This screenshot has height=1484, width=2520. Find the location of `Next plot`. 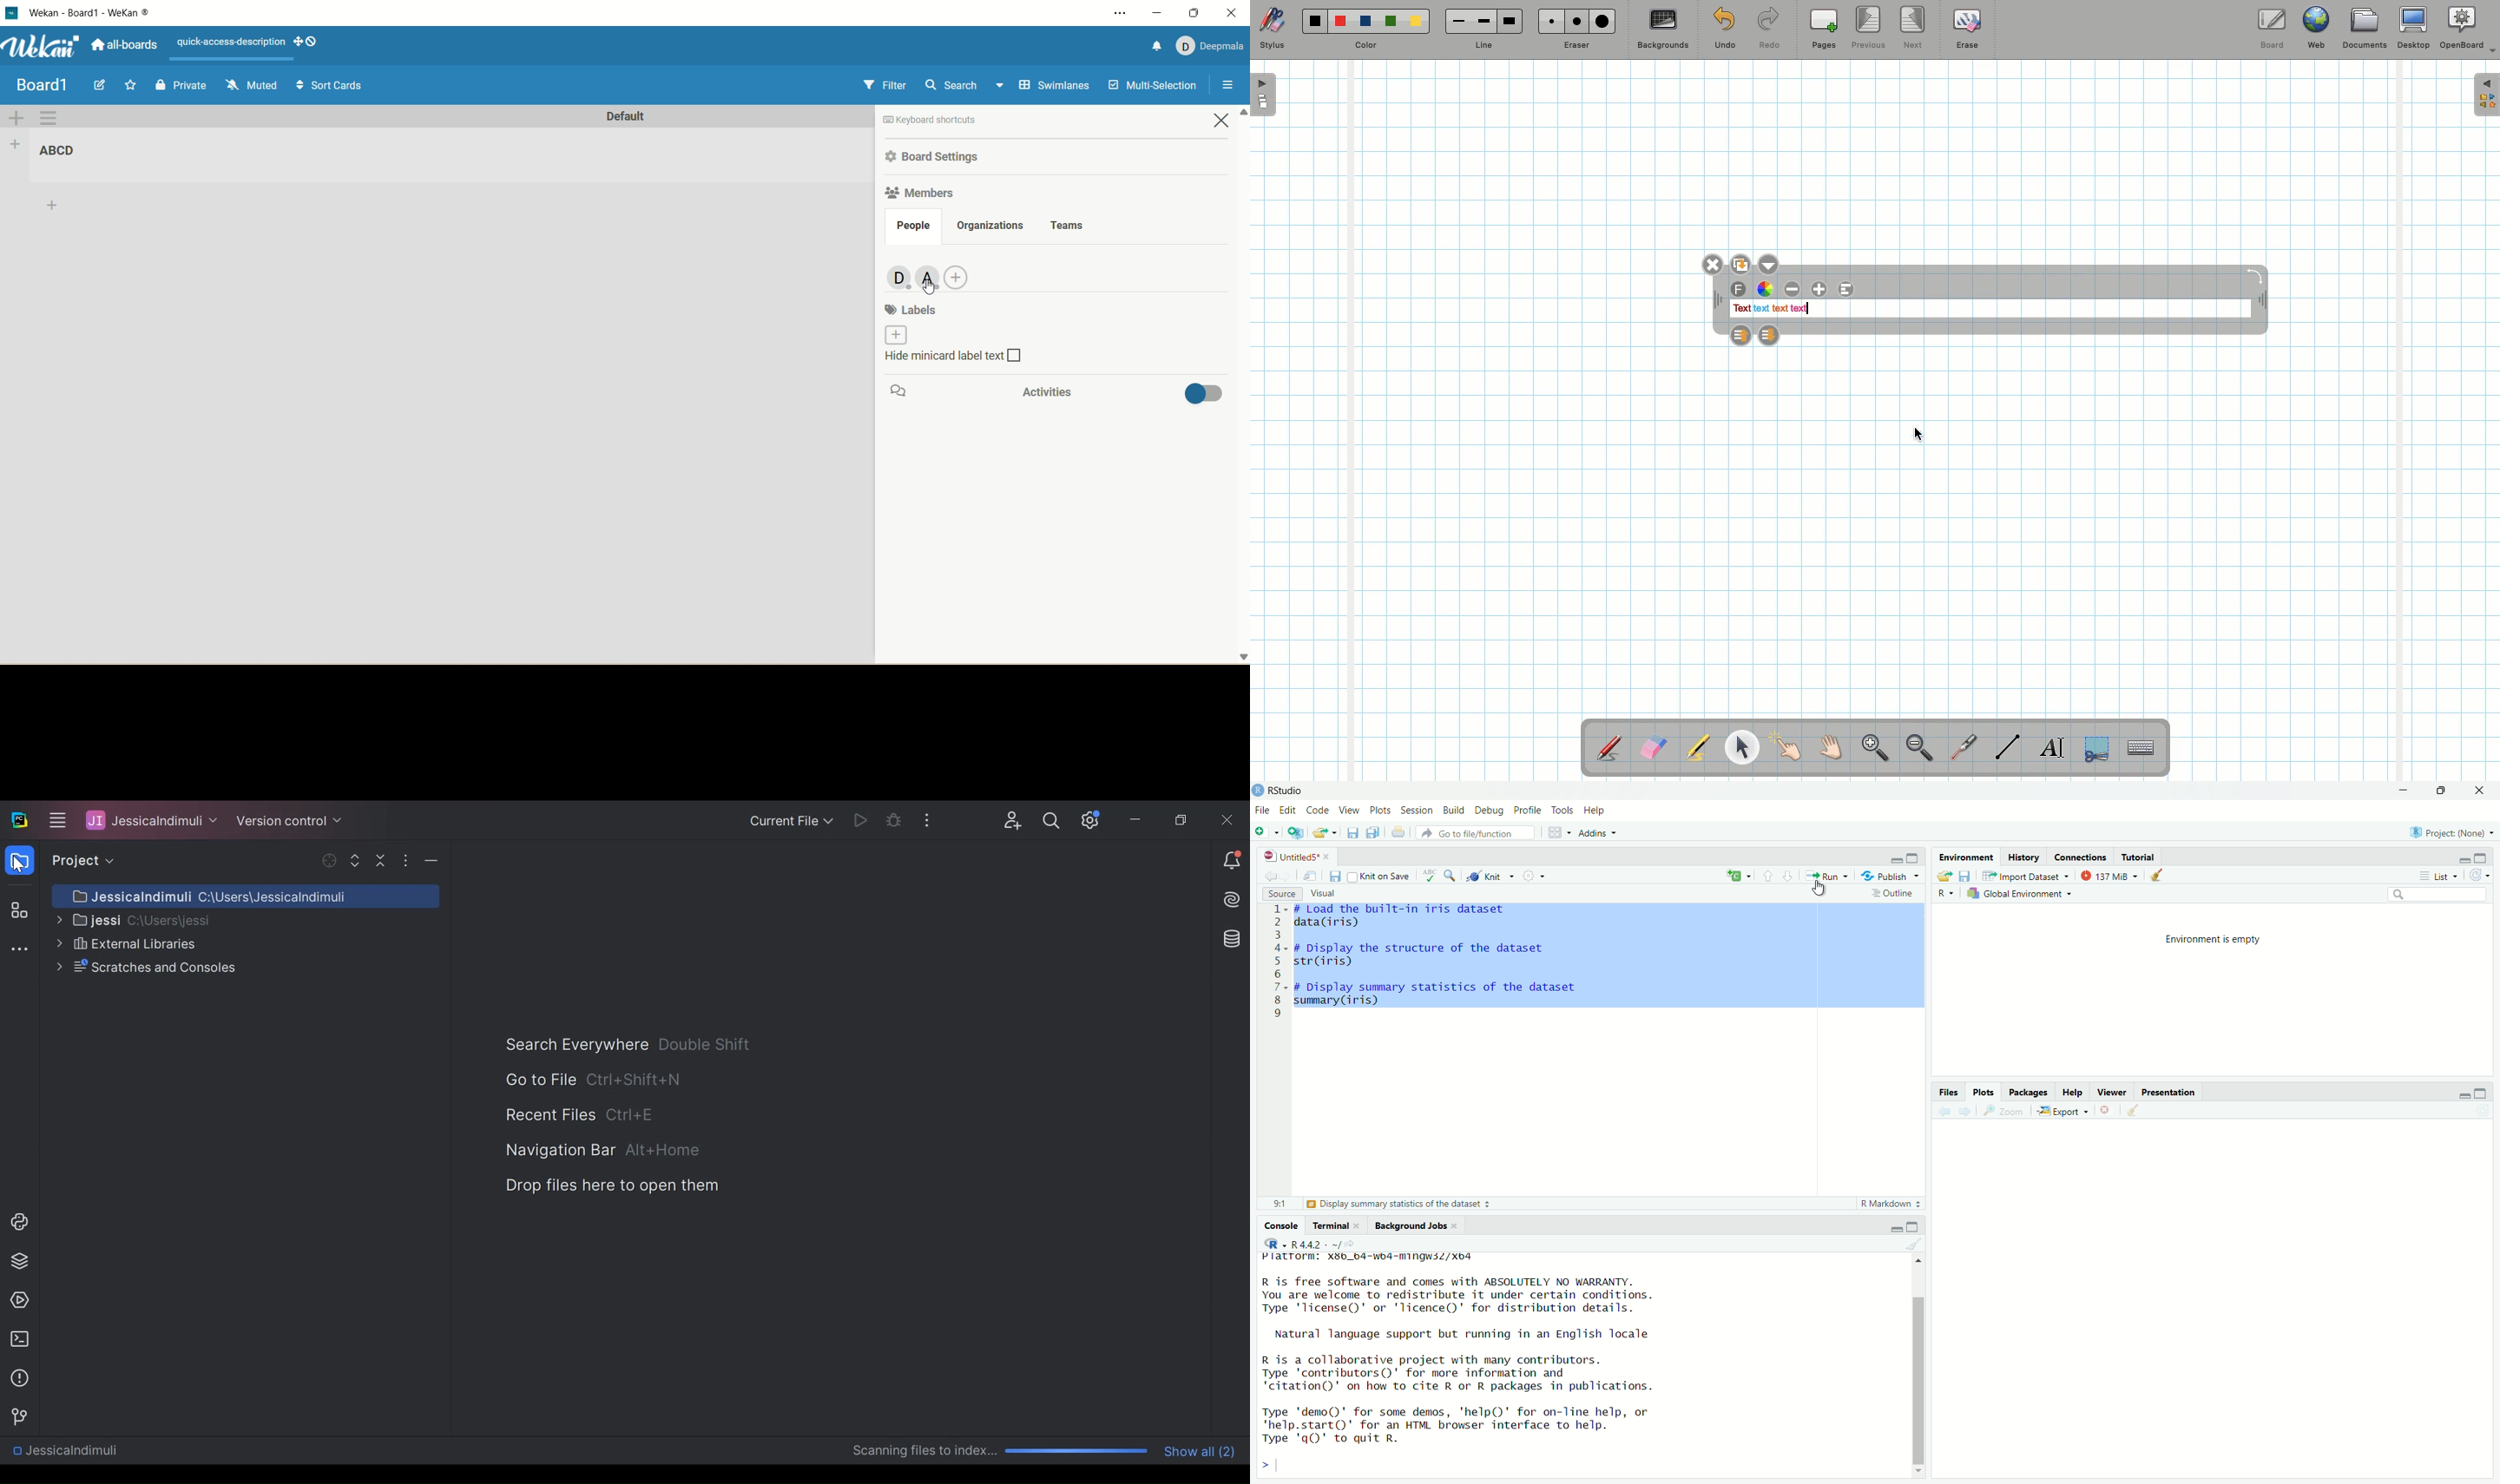

Next plot is located at coordinates (1964, 1111).